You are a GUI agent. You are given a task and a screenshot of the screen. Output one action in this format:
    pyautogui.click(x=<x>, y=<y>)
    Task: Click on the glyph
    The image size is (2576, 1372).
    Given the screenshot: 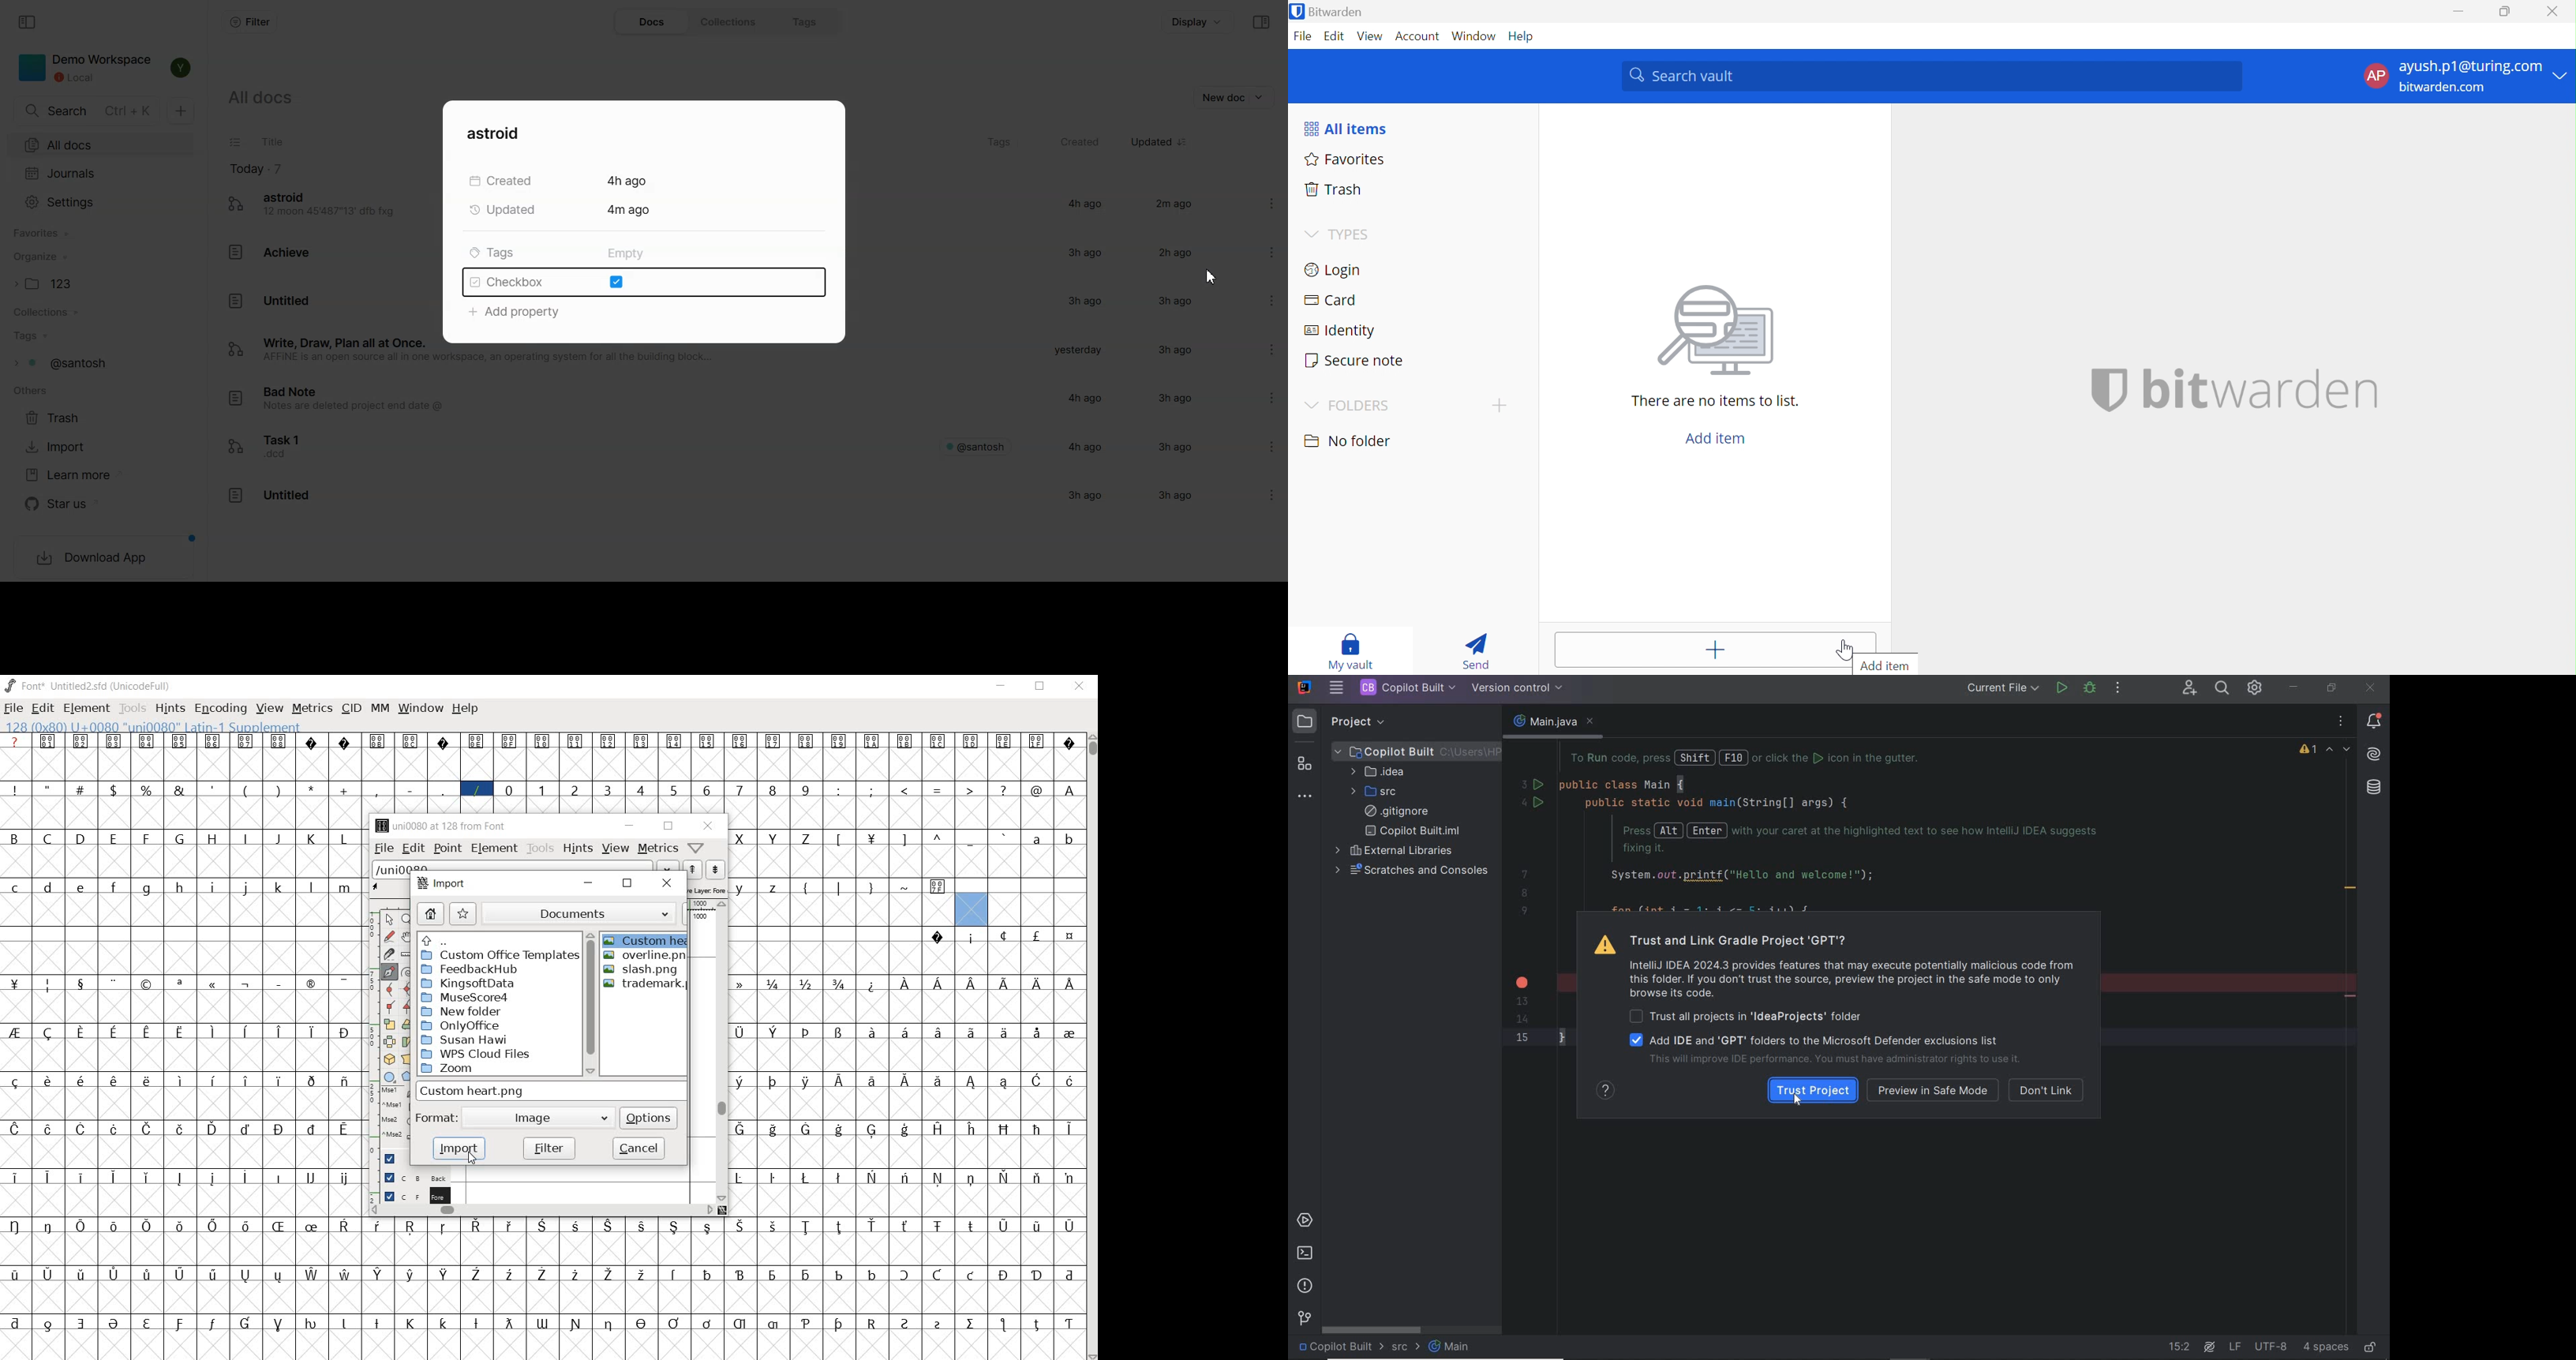 What is the action you would take?
    pyautogui.click(x=180, y=1129)
    